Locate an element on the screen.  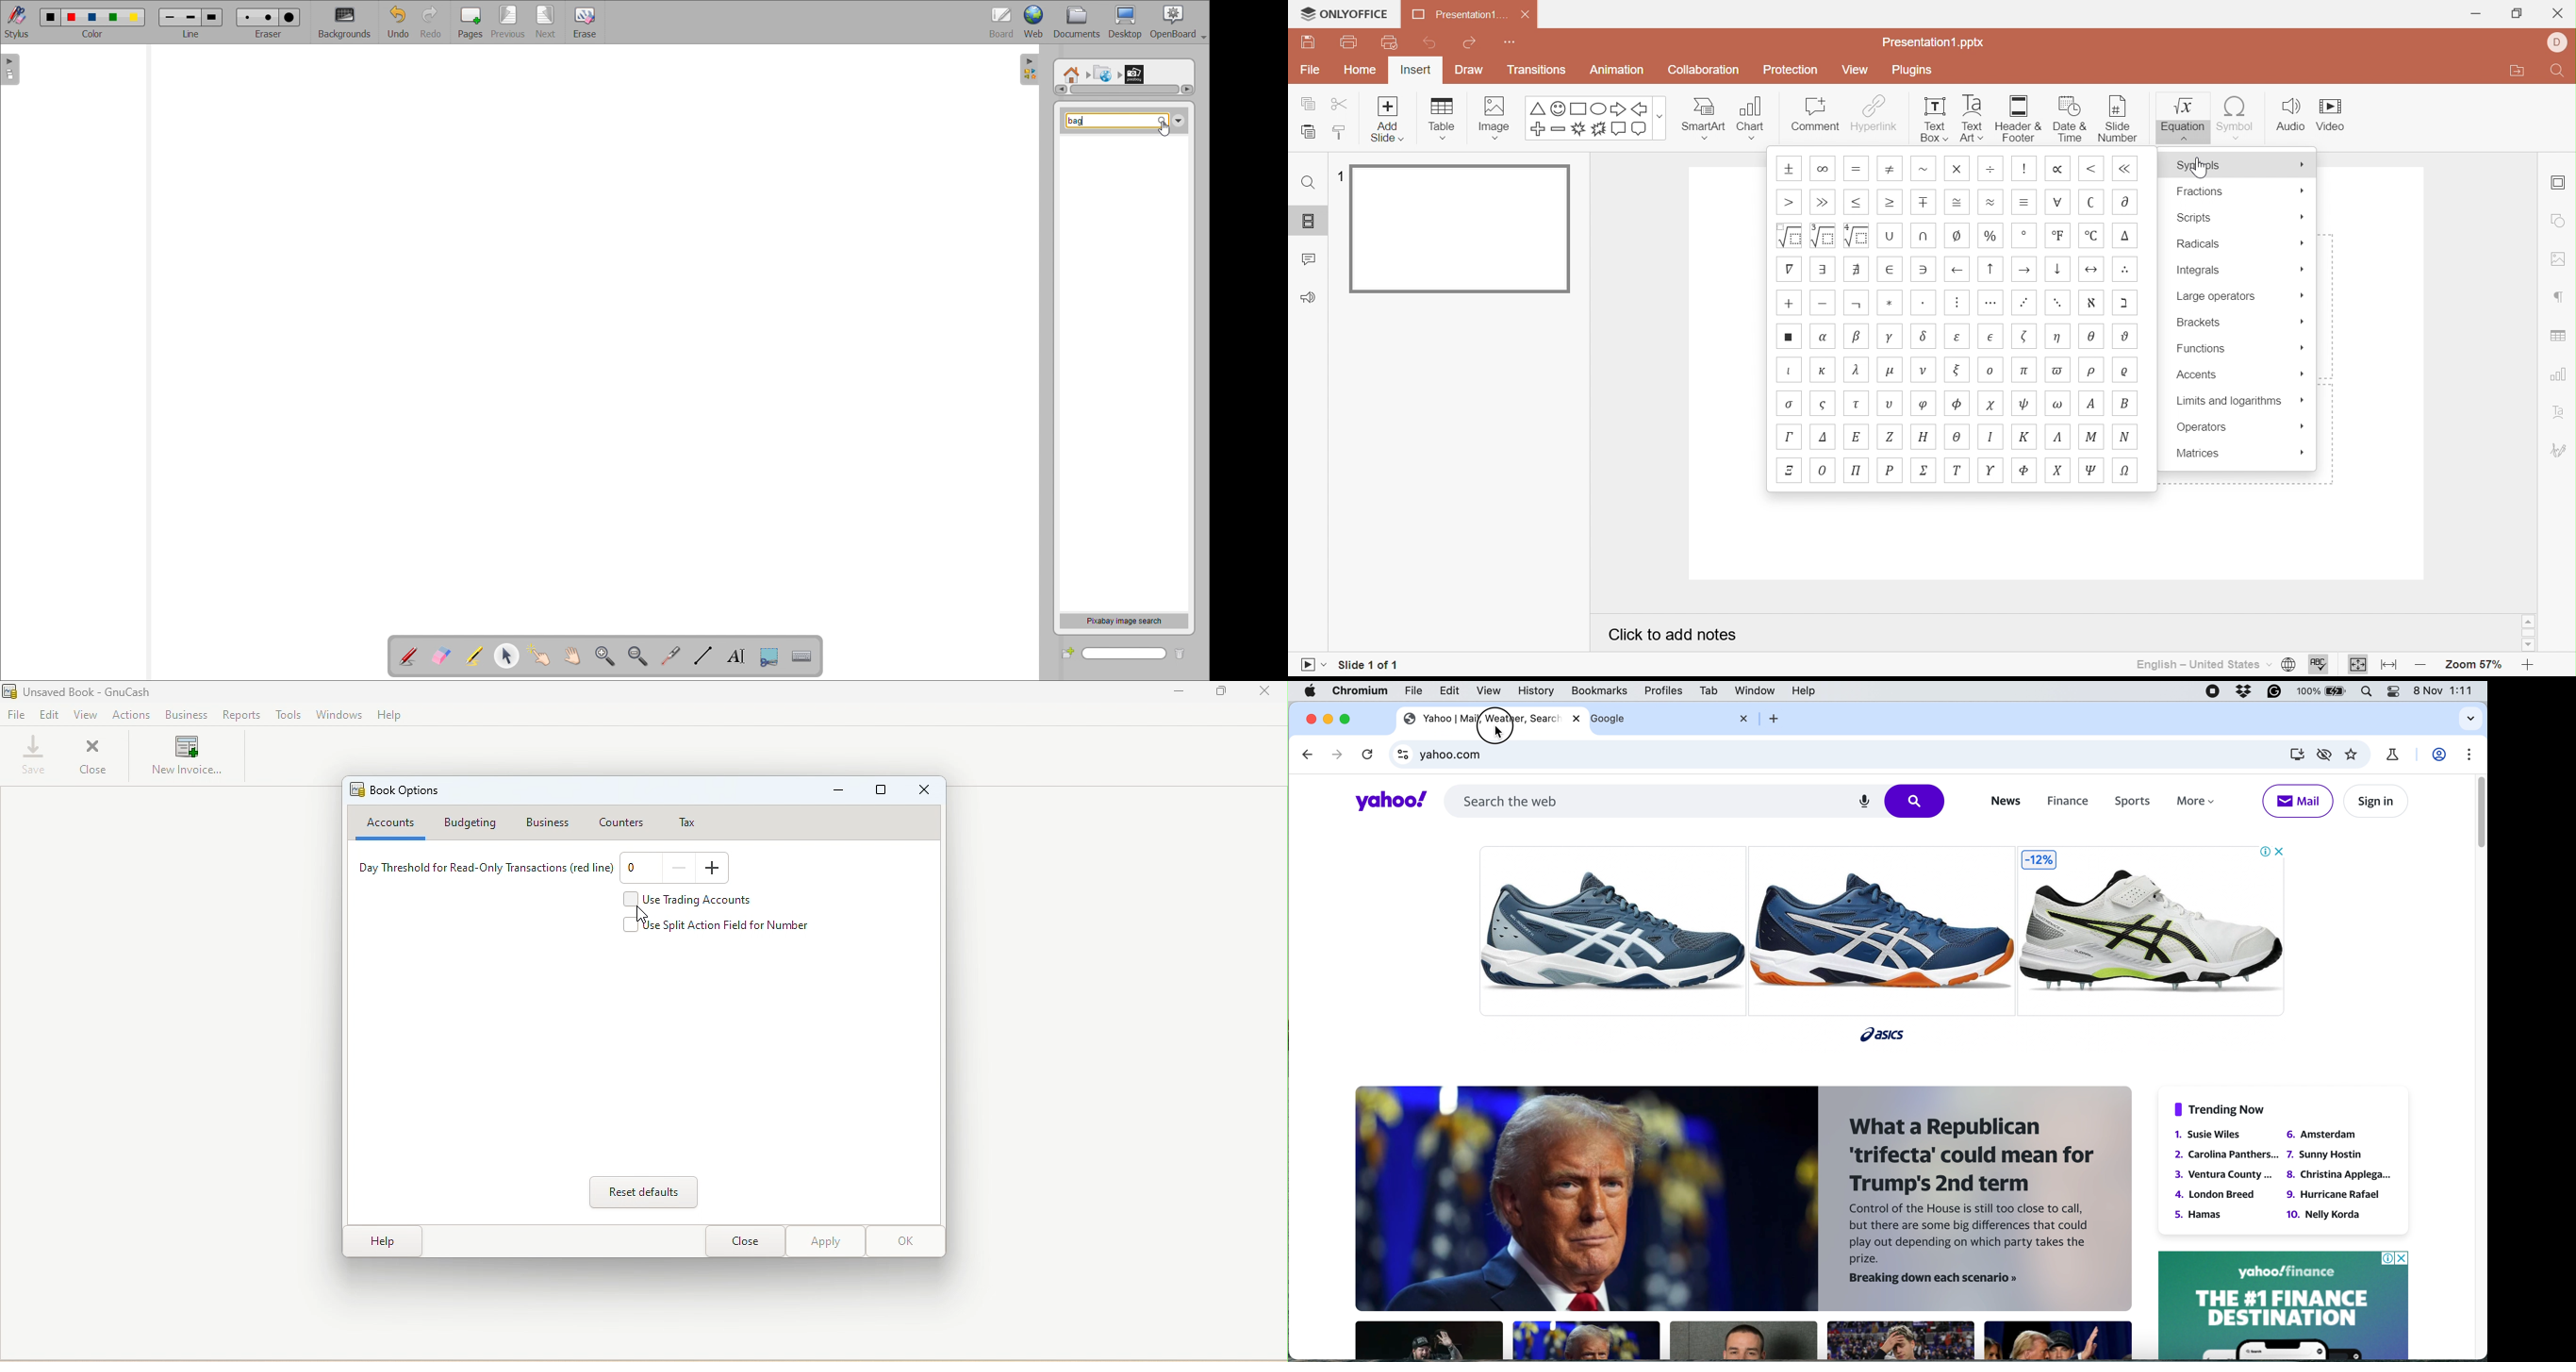
Scripts is located at coordinates (2242, 216).